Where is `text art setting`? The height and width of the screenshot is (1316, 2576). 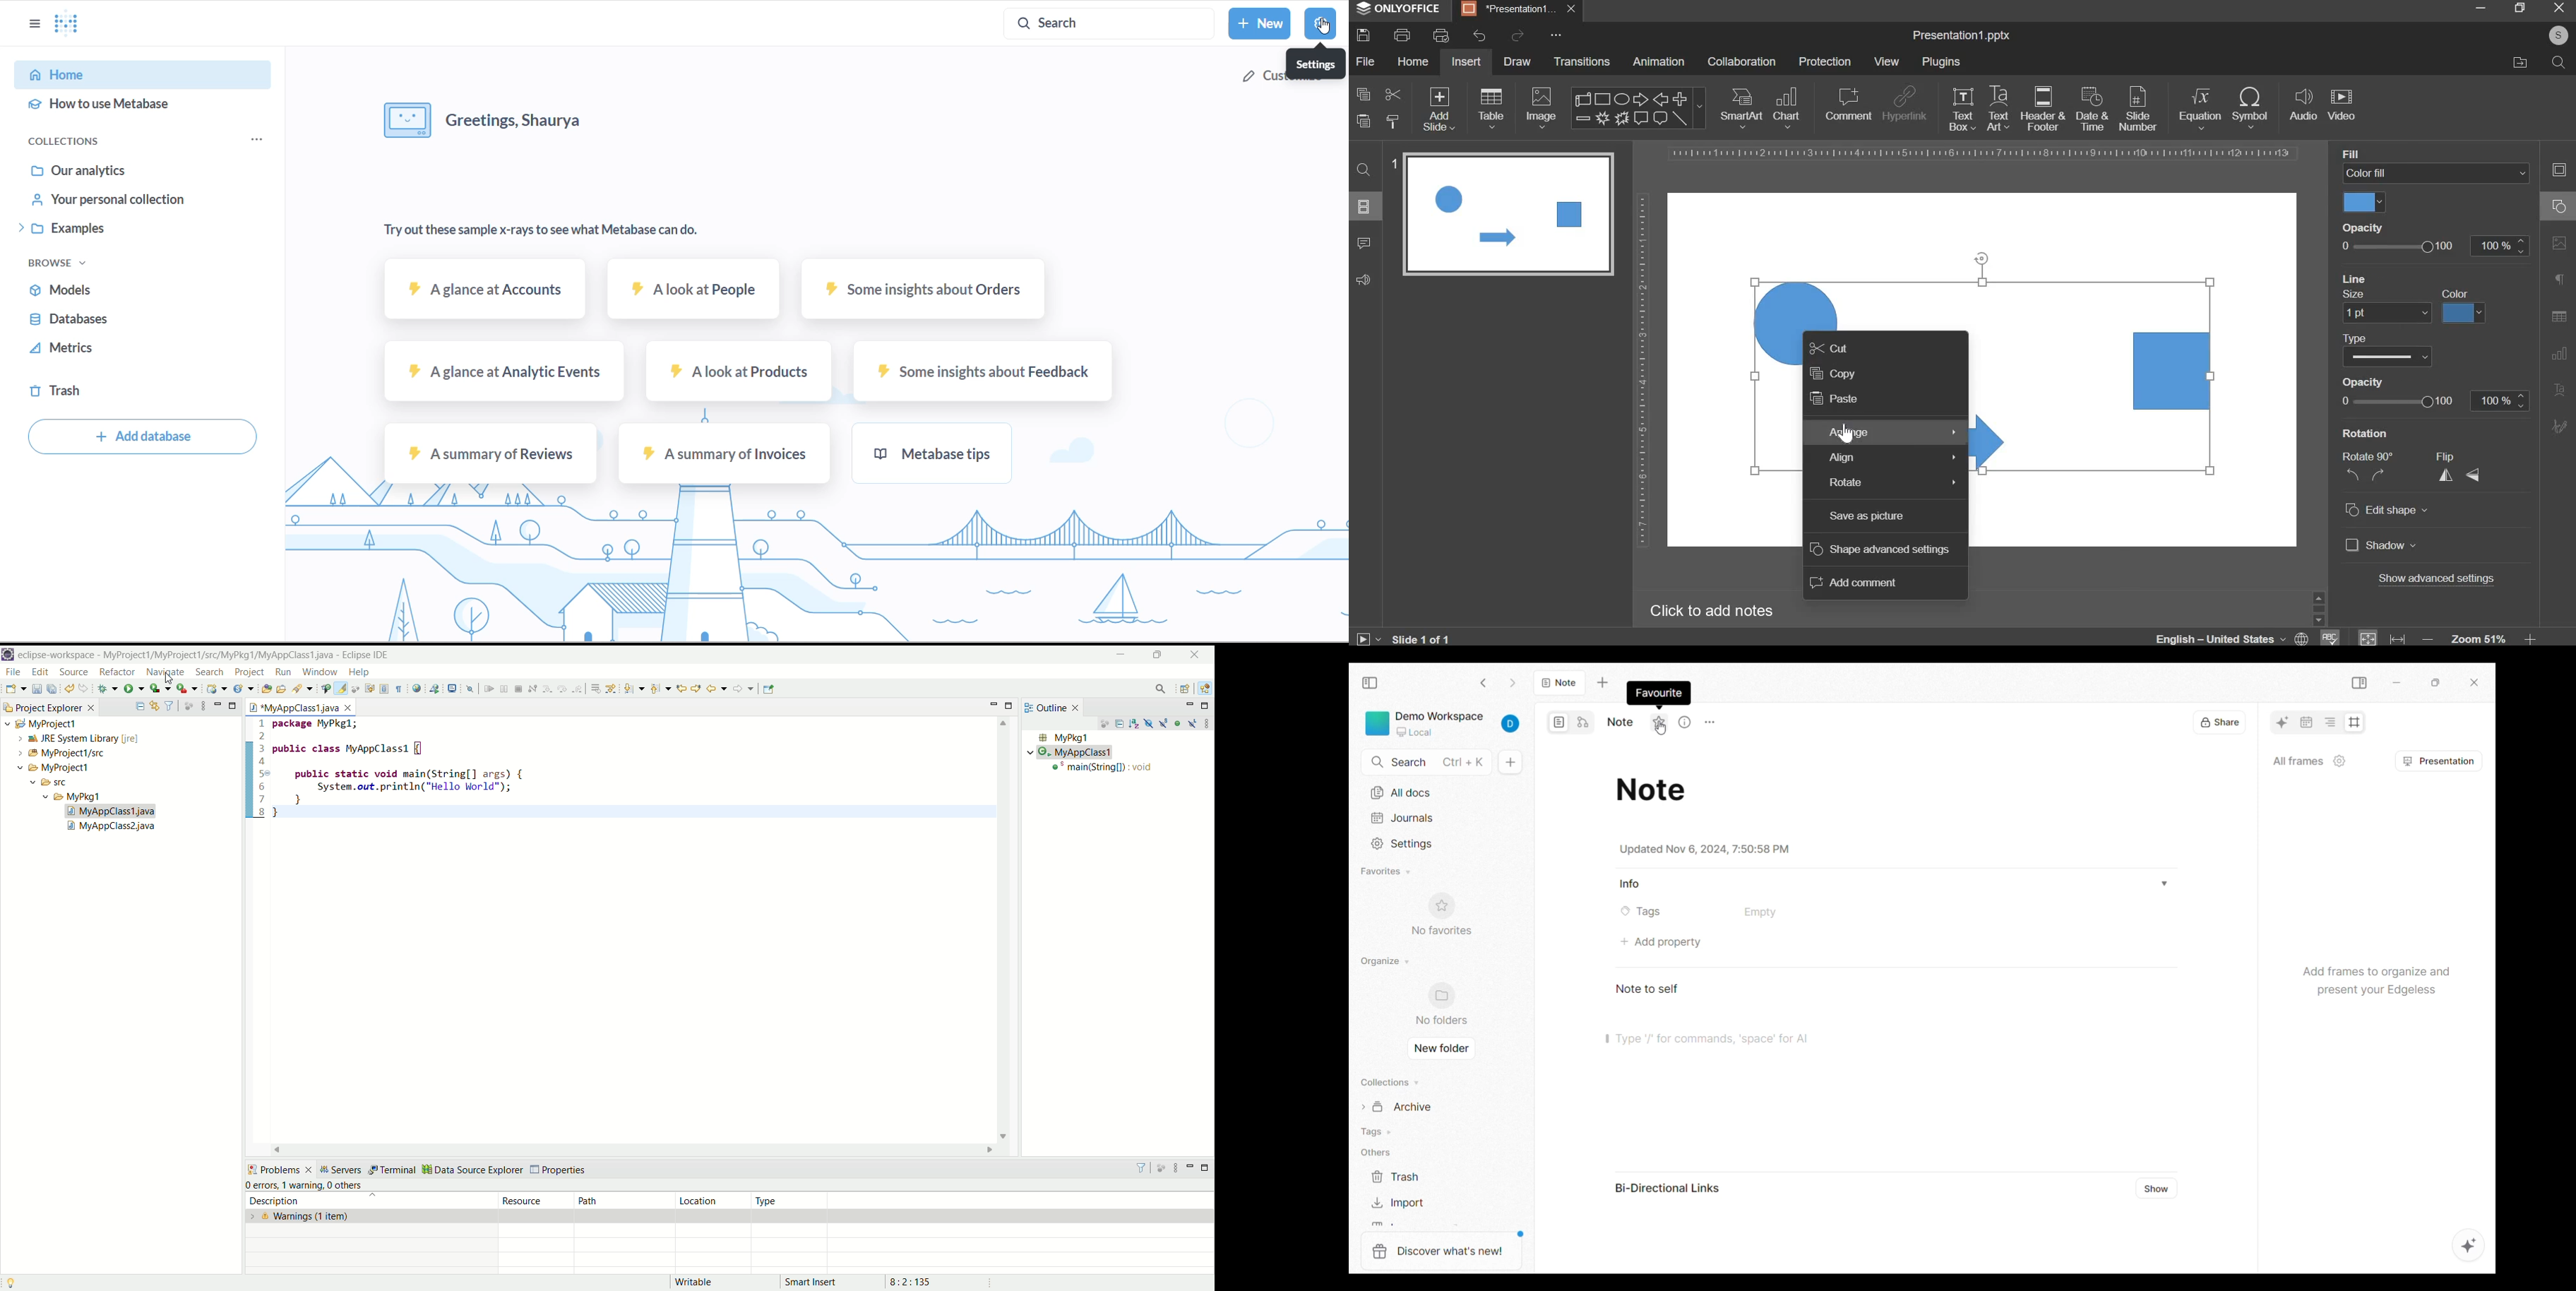
text art setting is located at coordinates (2559, 388).